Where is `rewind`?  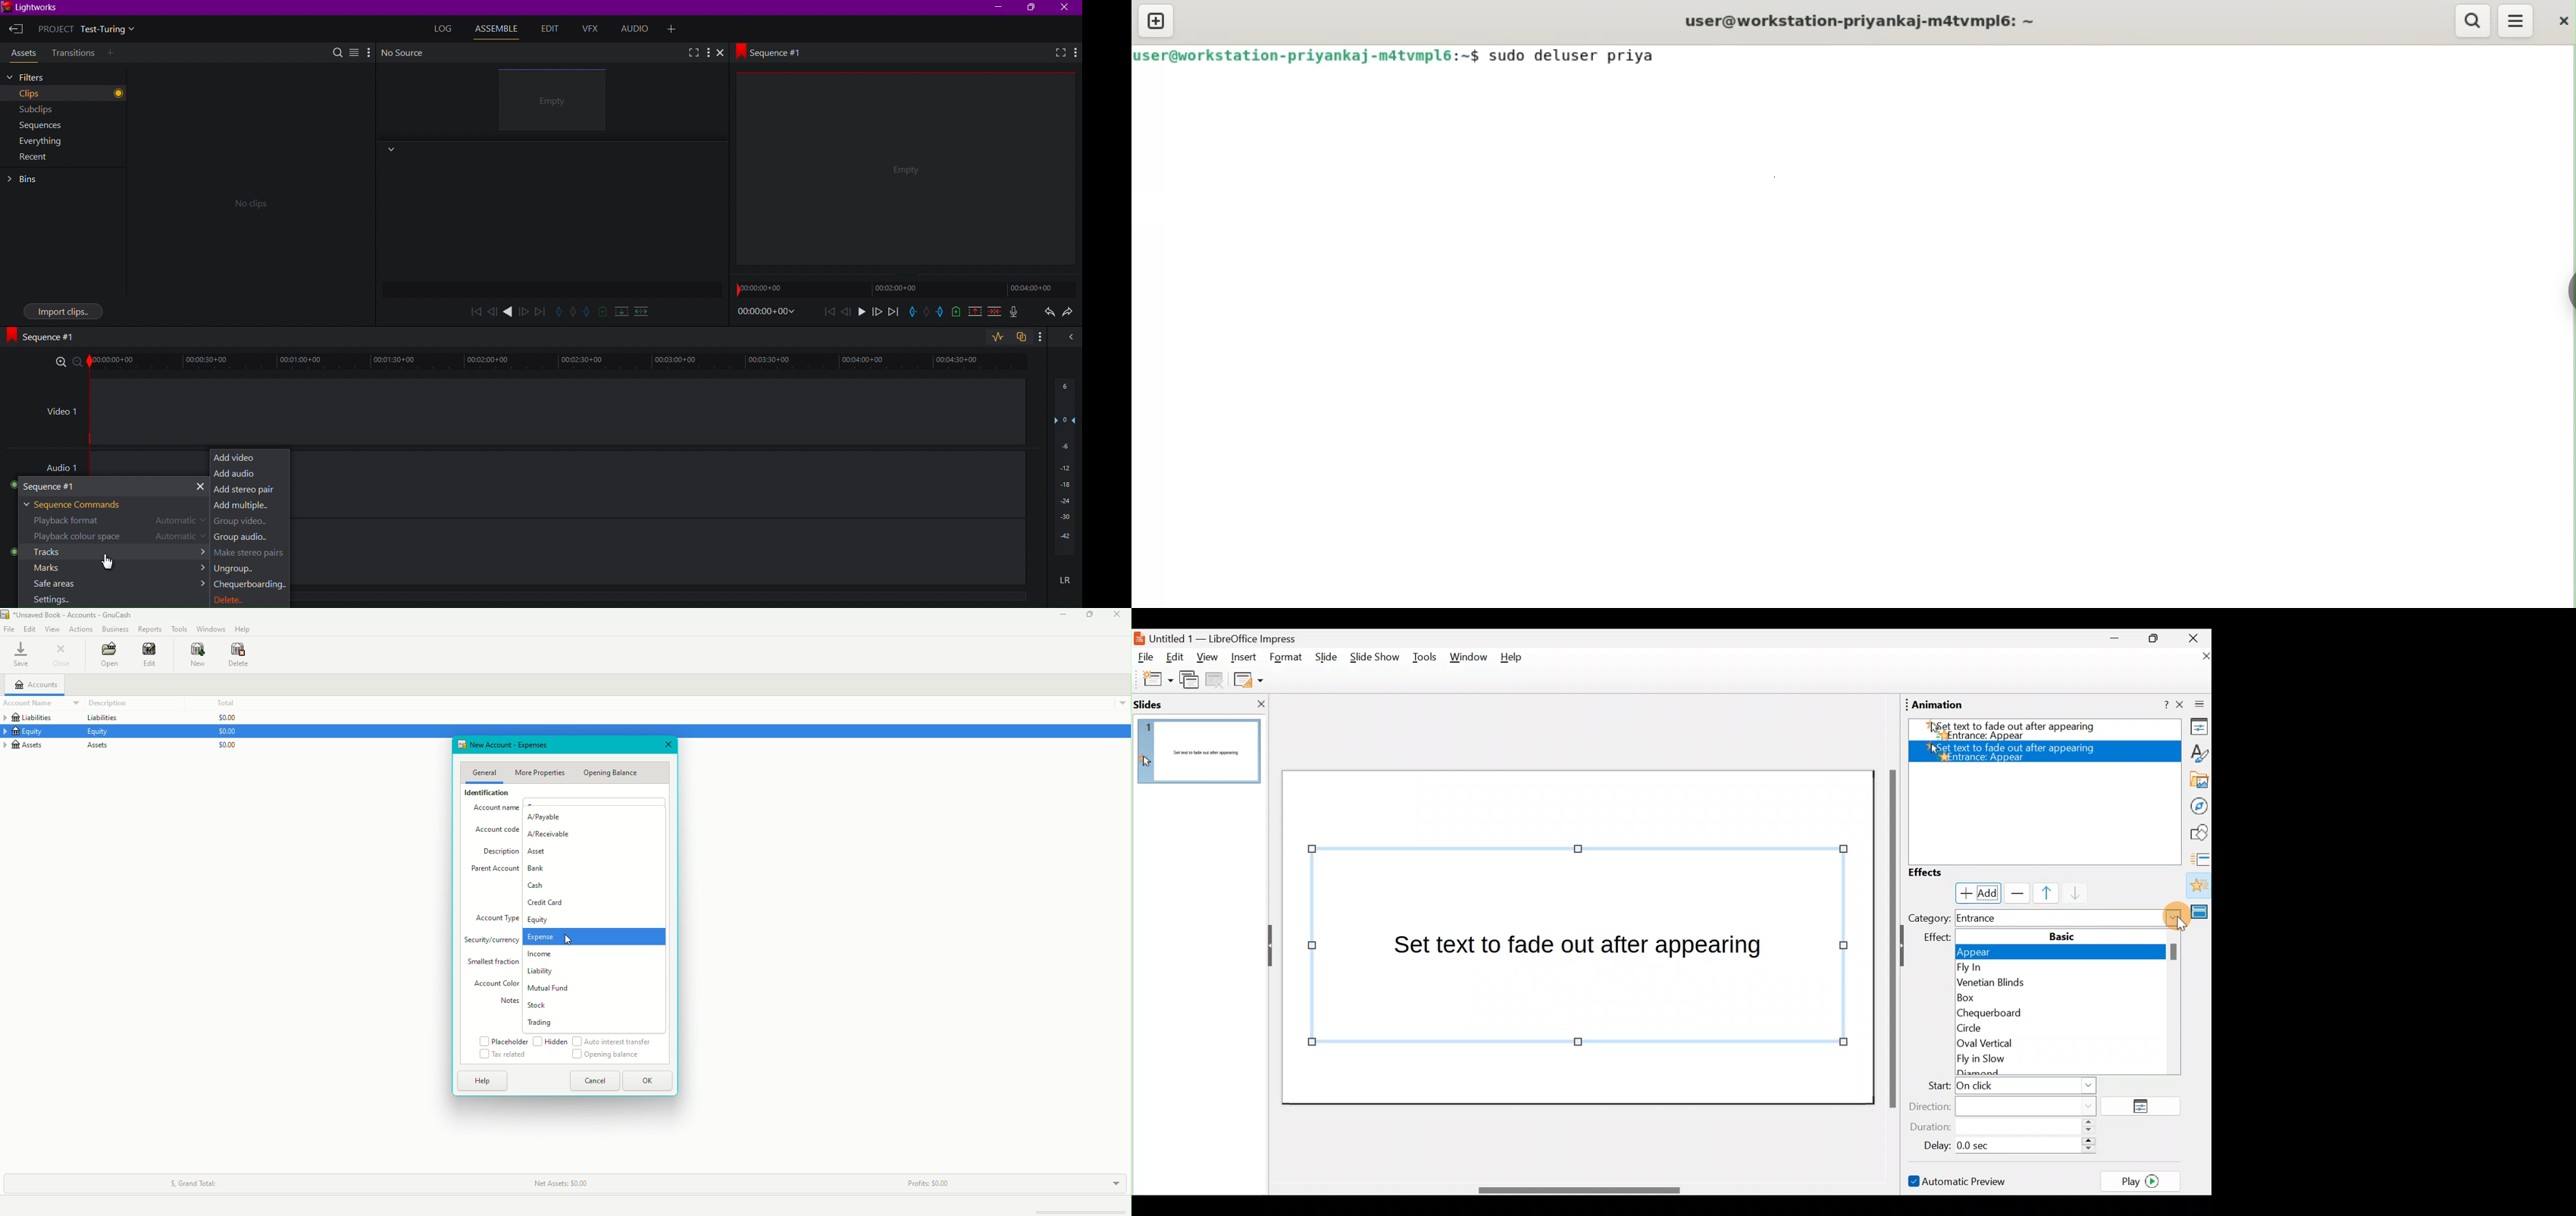
rewind is located at coordinates (492, 311).